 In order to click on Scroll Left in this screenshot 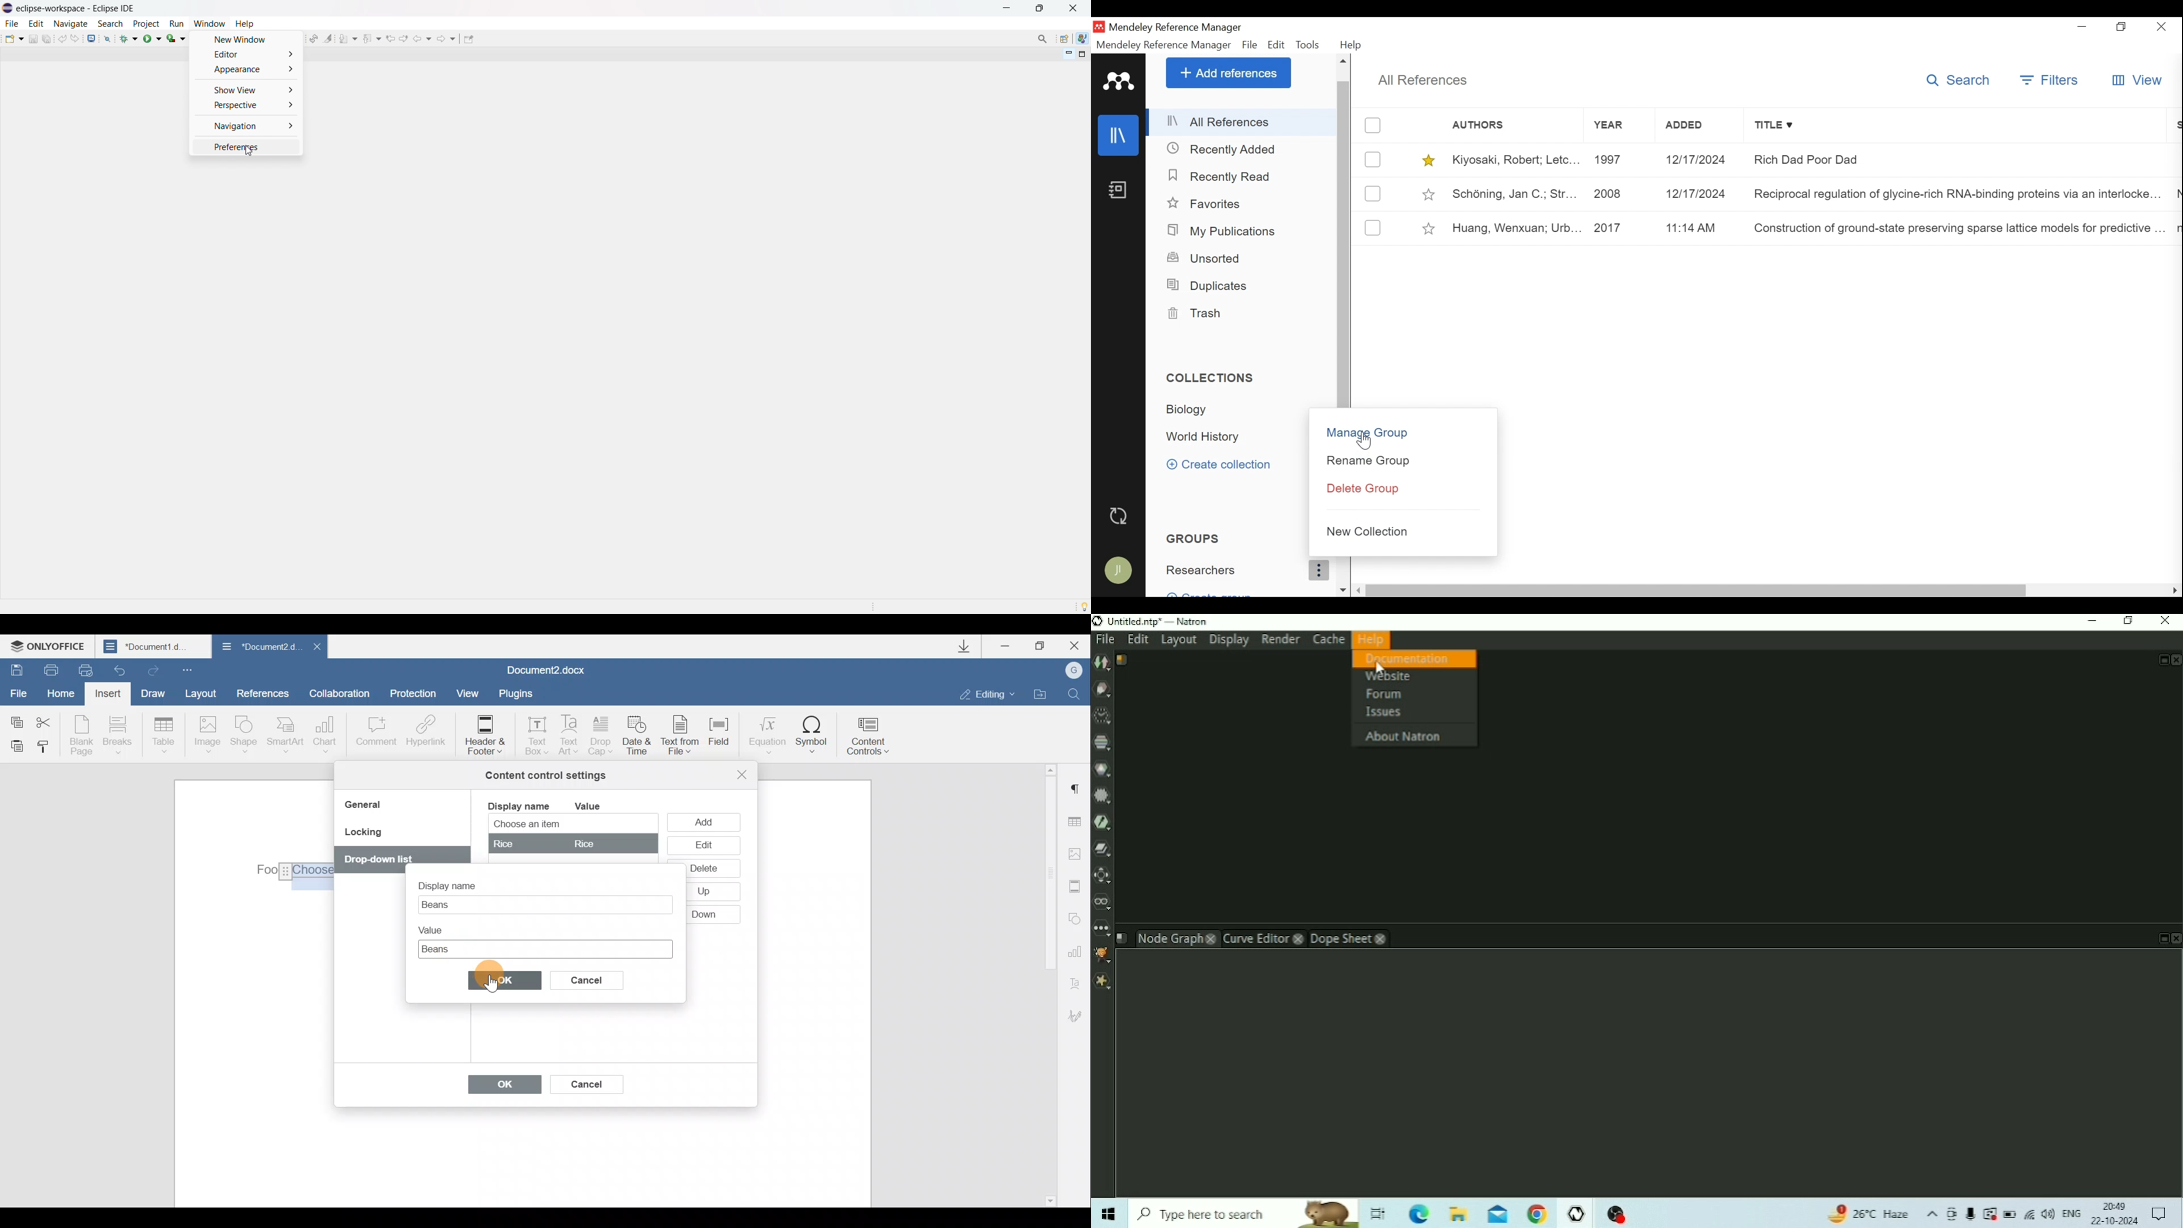, I will do `click(1361, 590)`.